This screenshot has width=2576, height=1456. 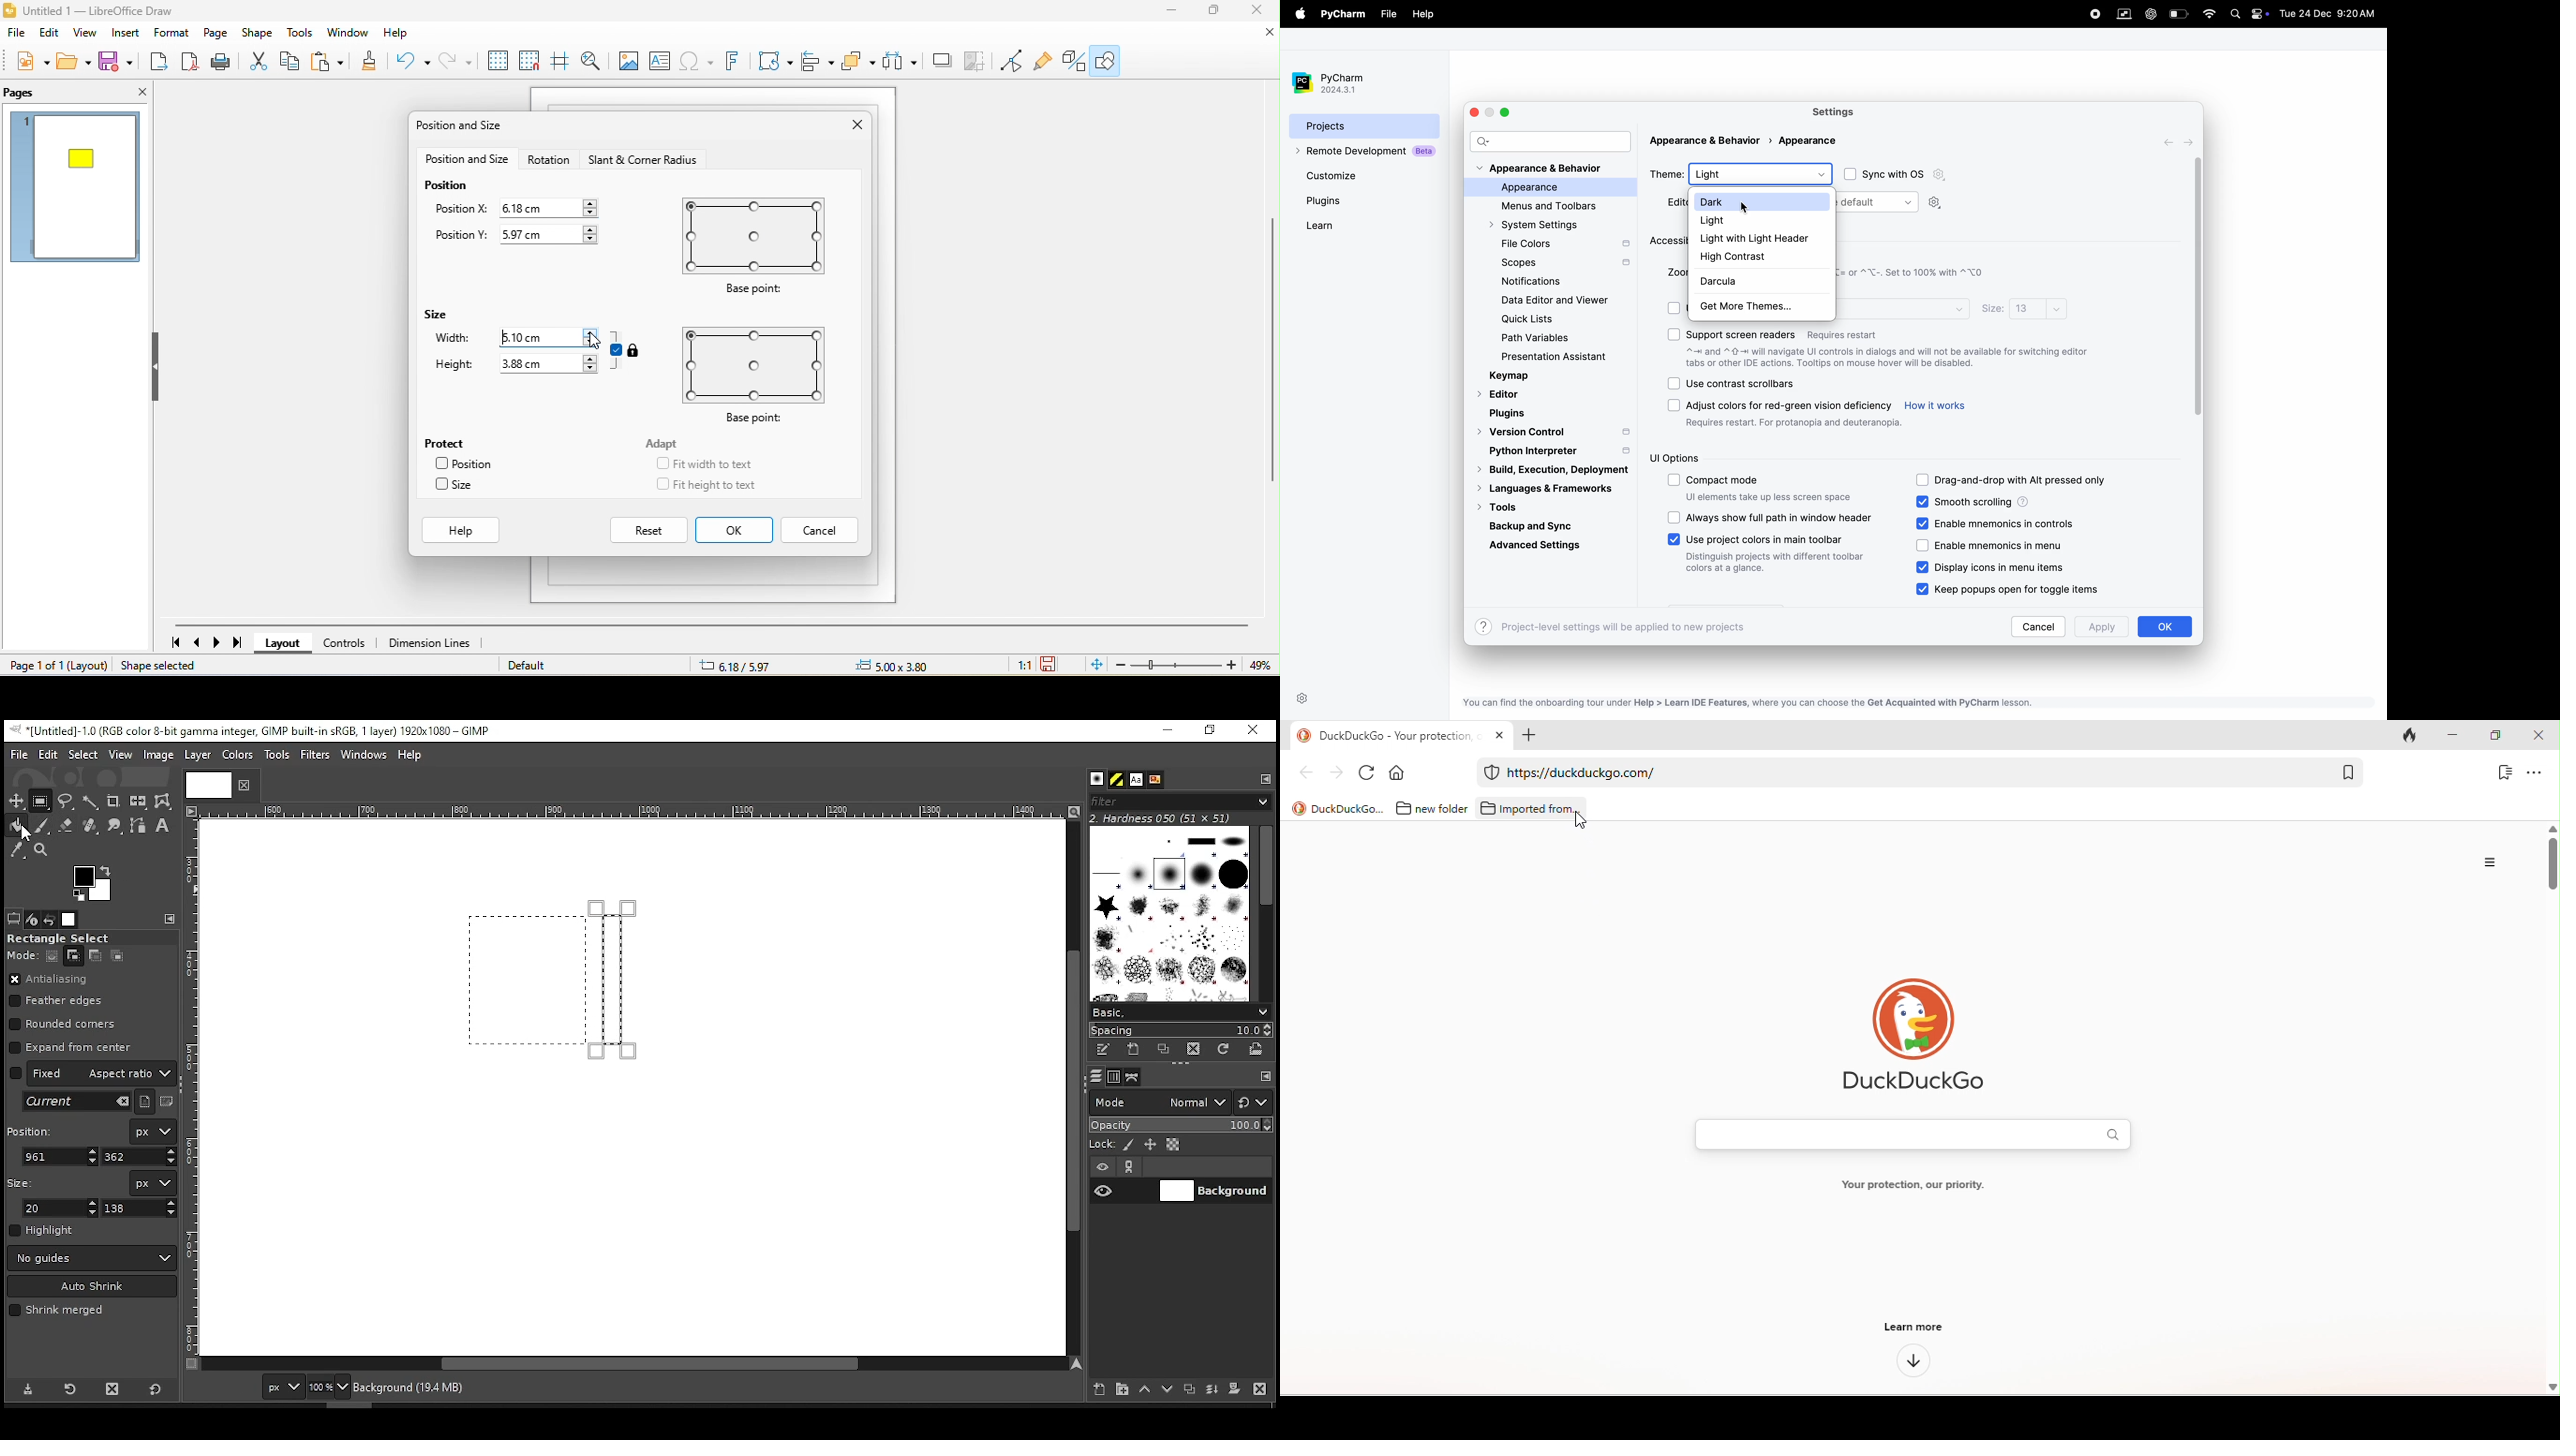 What do you see at coordinates (91, 802) in the screenshot?
I see `fuzzy selection tool` at bounding box center [91, 802].